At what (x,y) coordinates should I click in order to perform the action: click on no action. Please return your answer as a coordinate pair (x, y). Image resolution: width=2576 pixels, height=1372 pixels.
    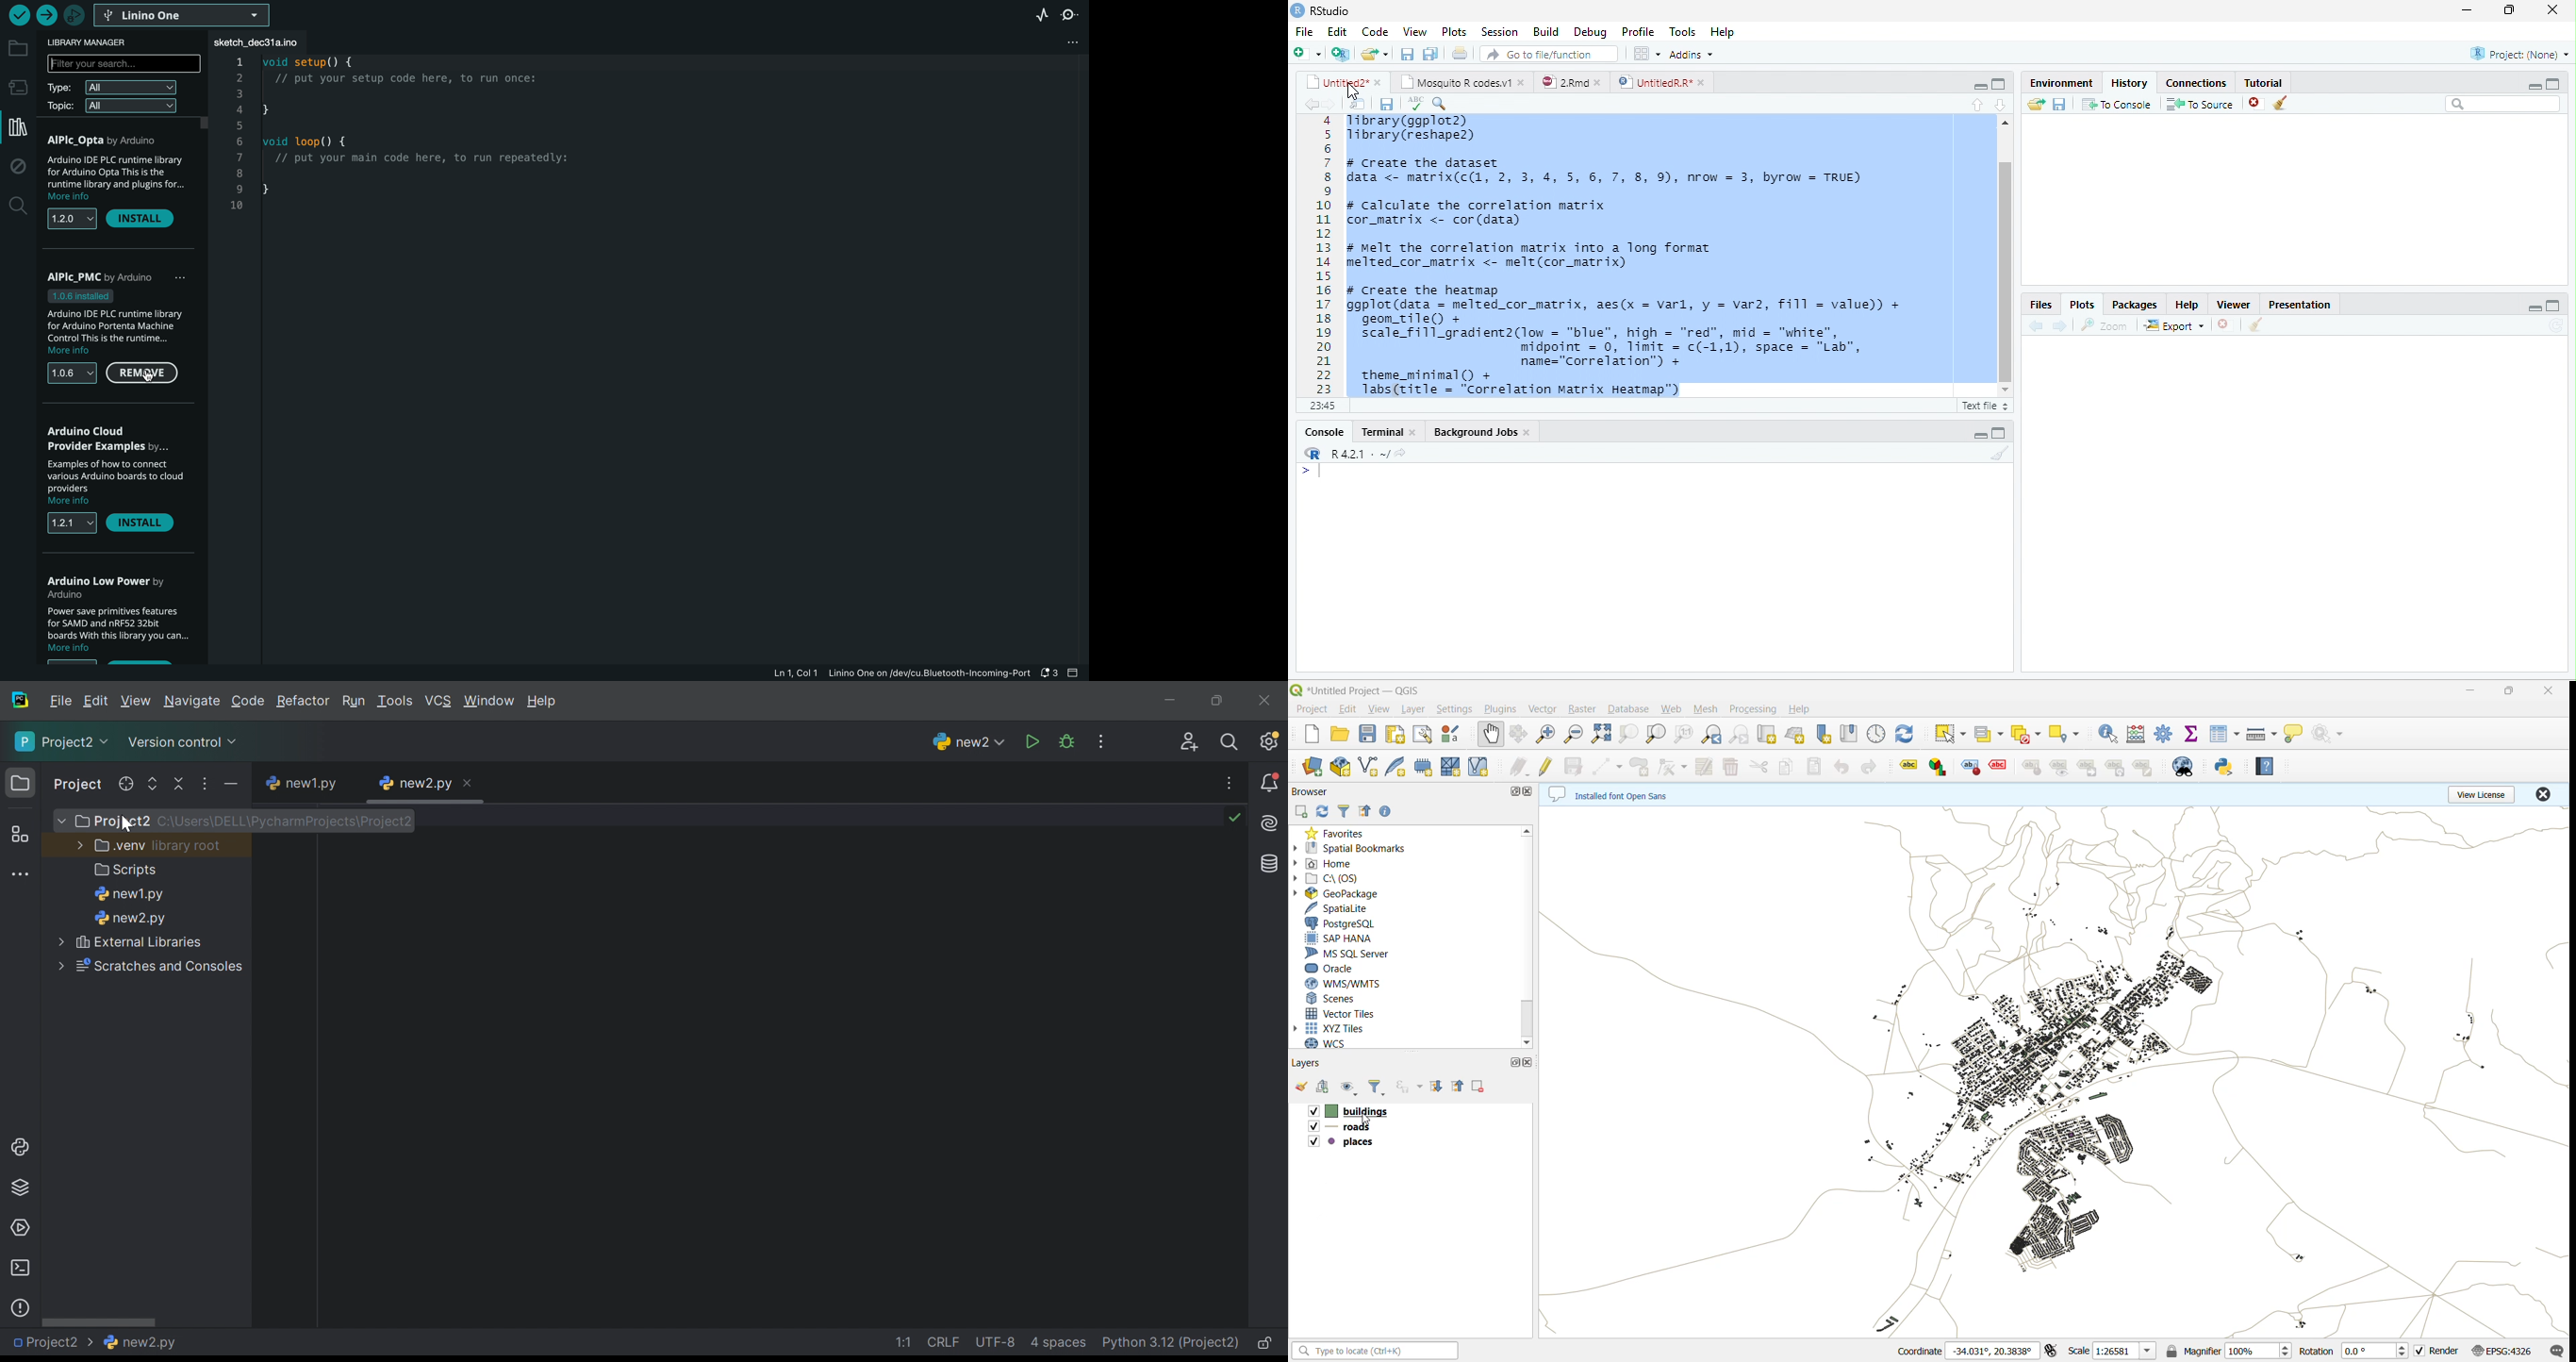
    Looking at the image, I should click on (2333, 734).